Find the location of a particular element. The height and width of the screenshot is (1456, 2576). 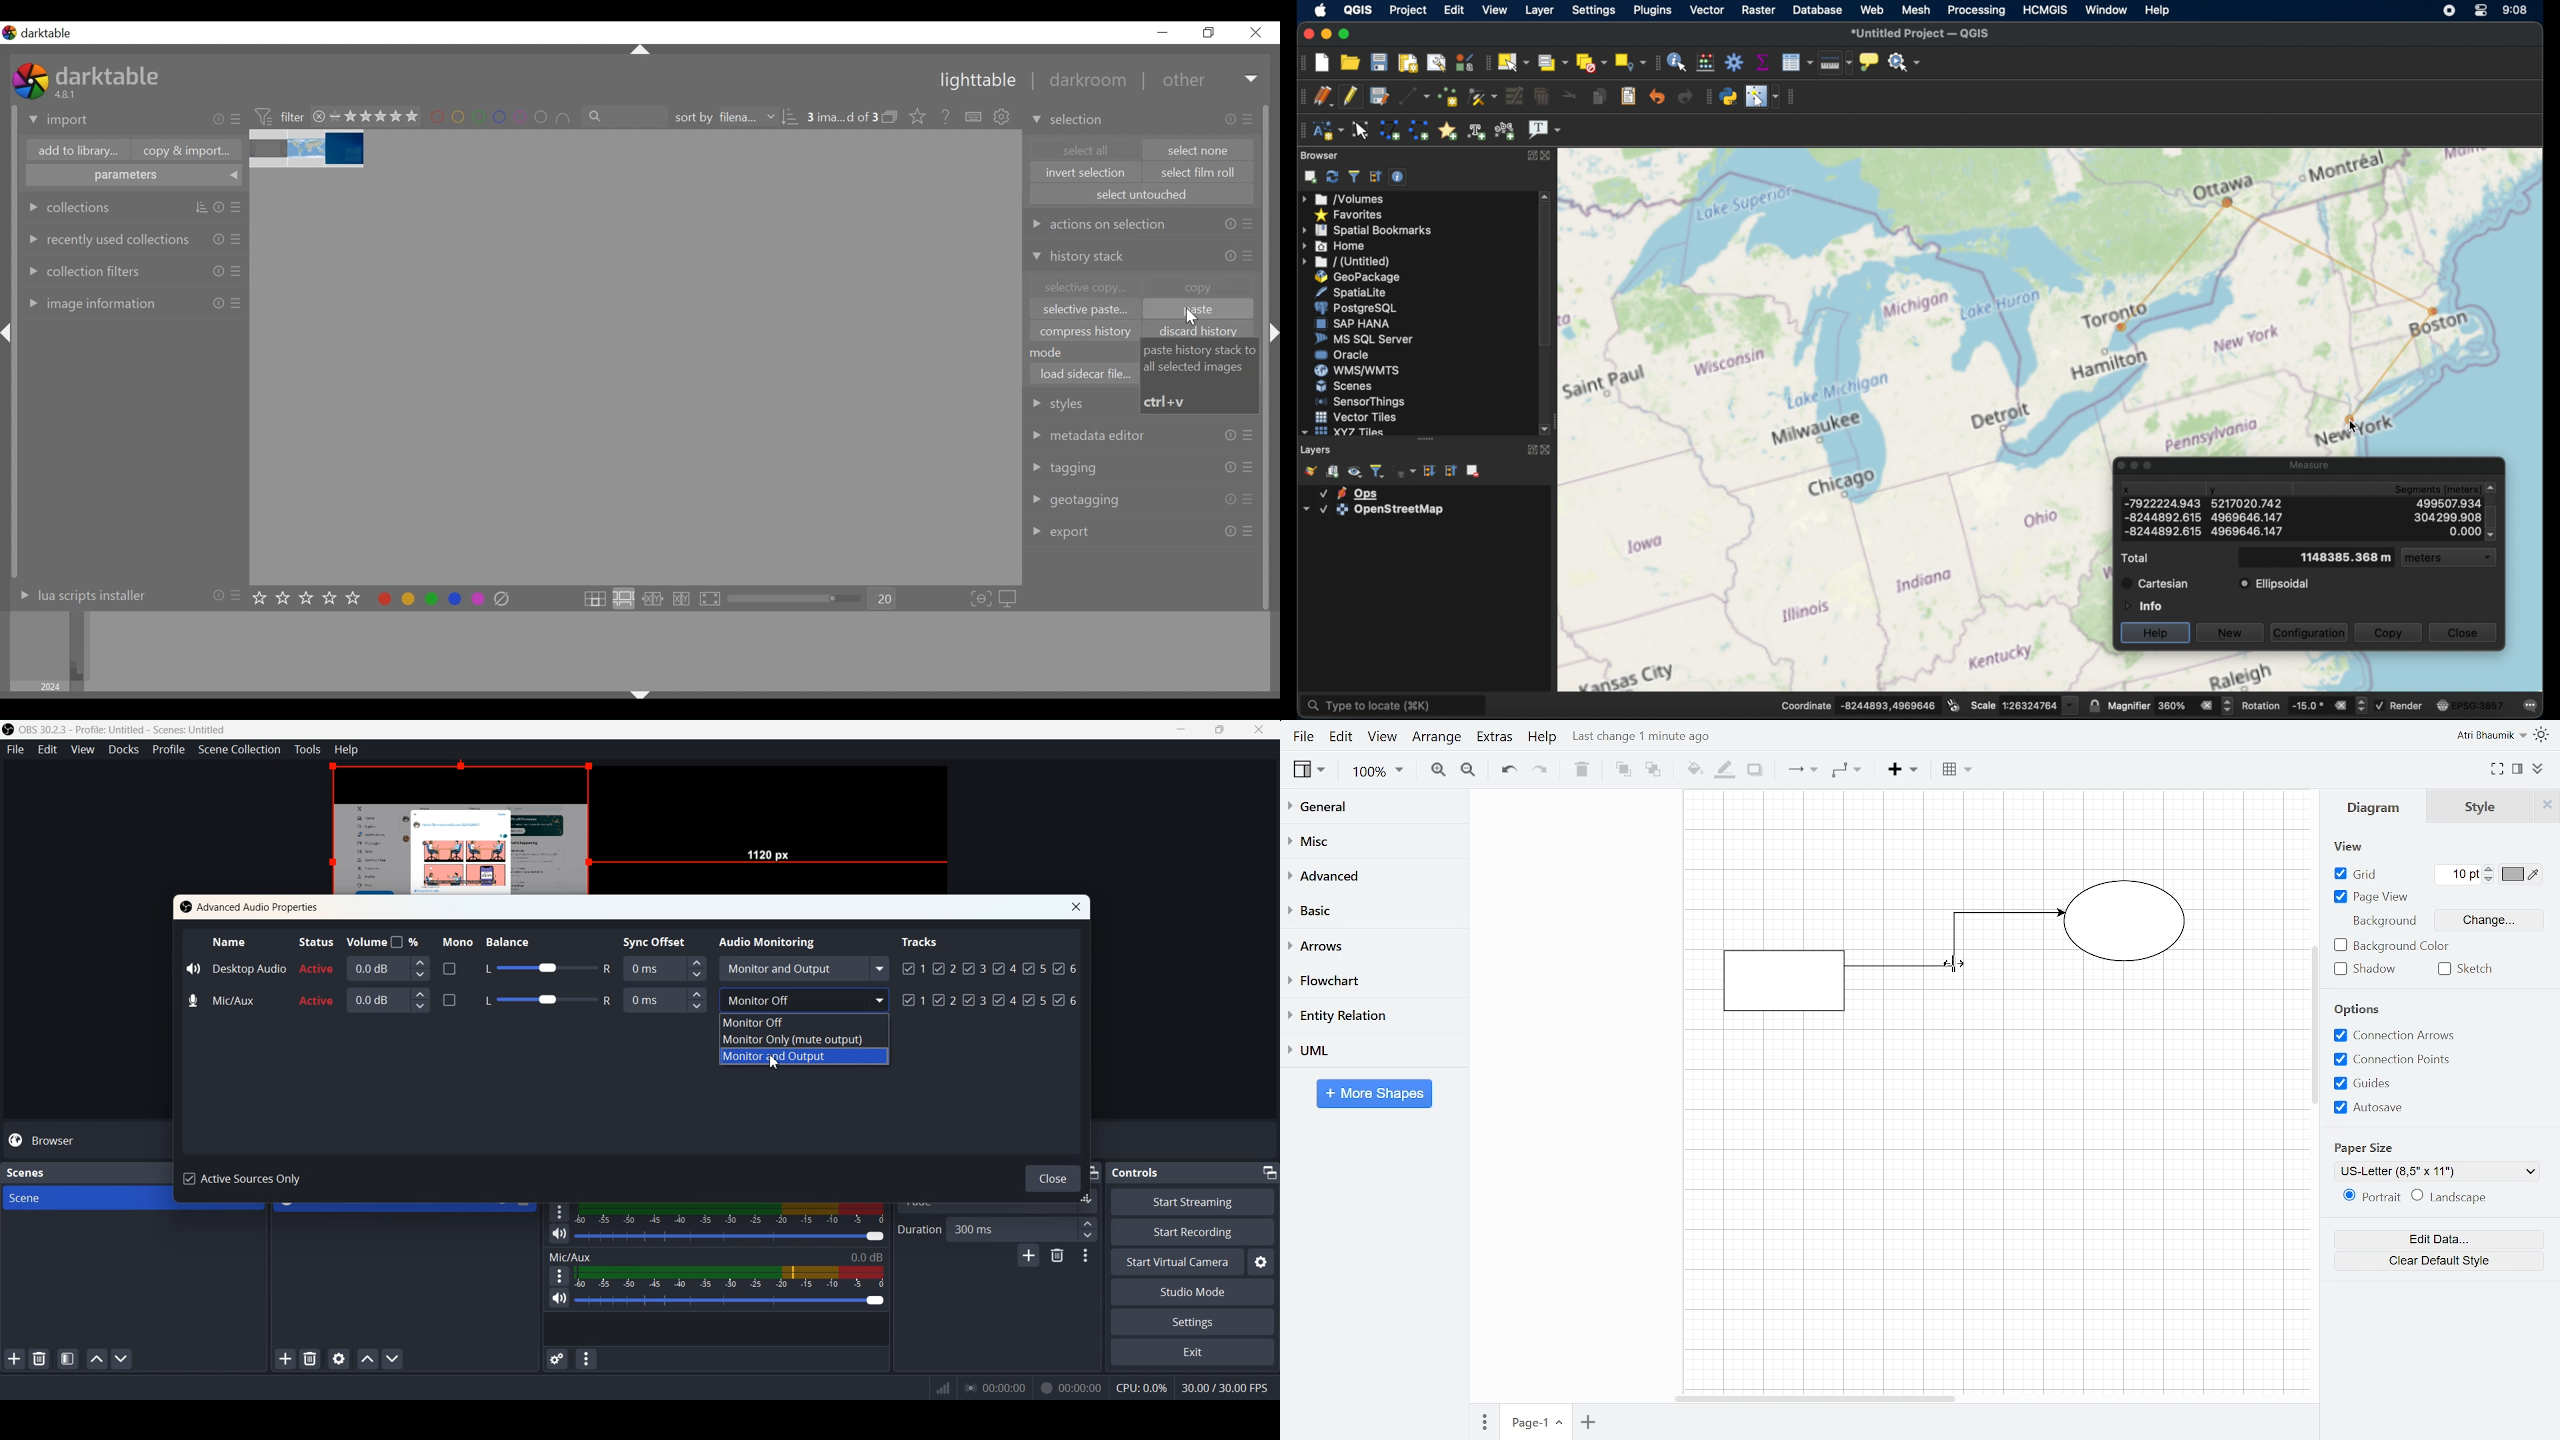

Profile is located at coordinates (169, 749).